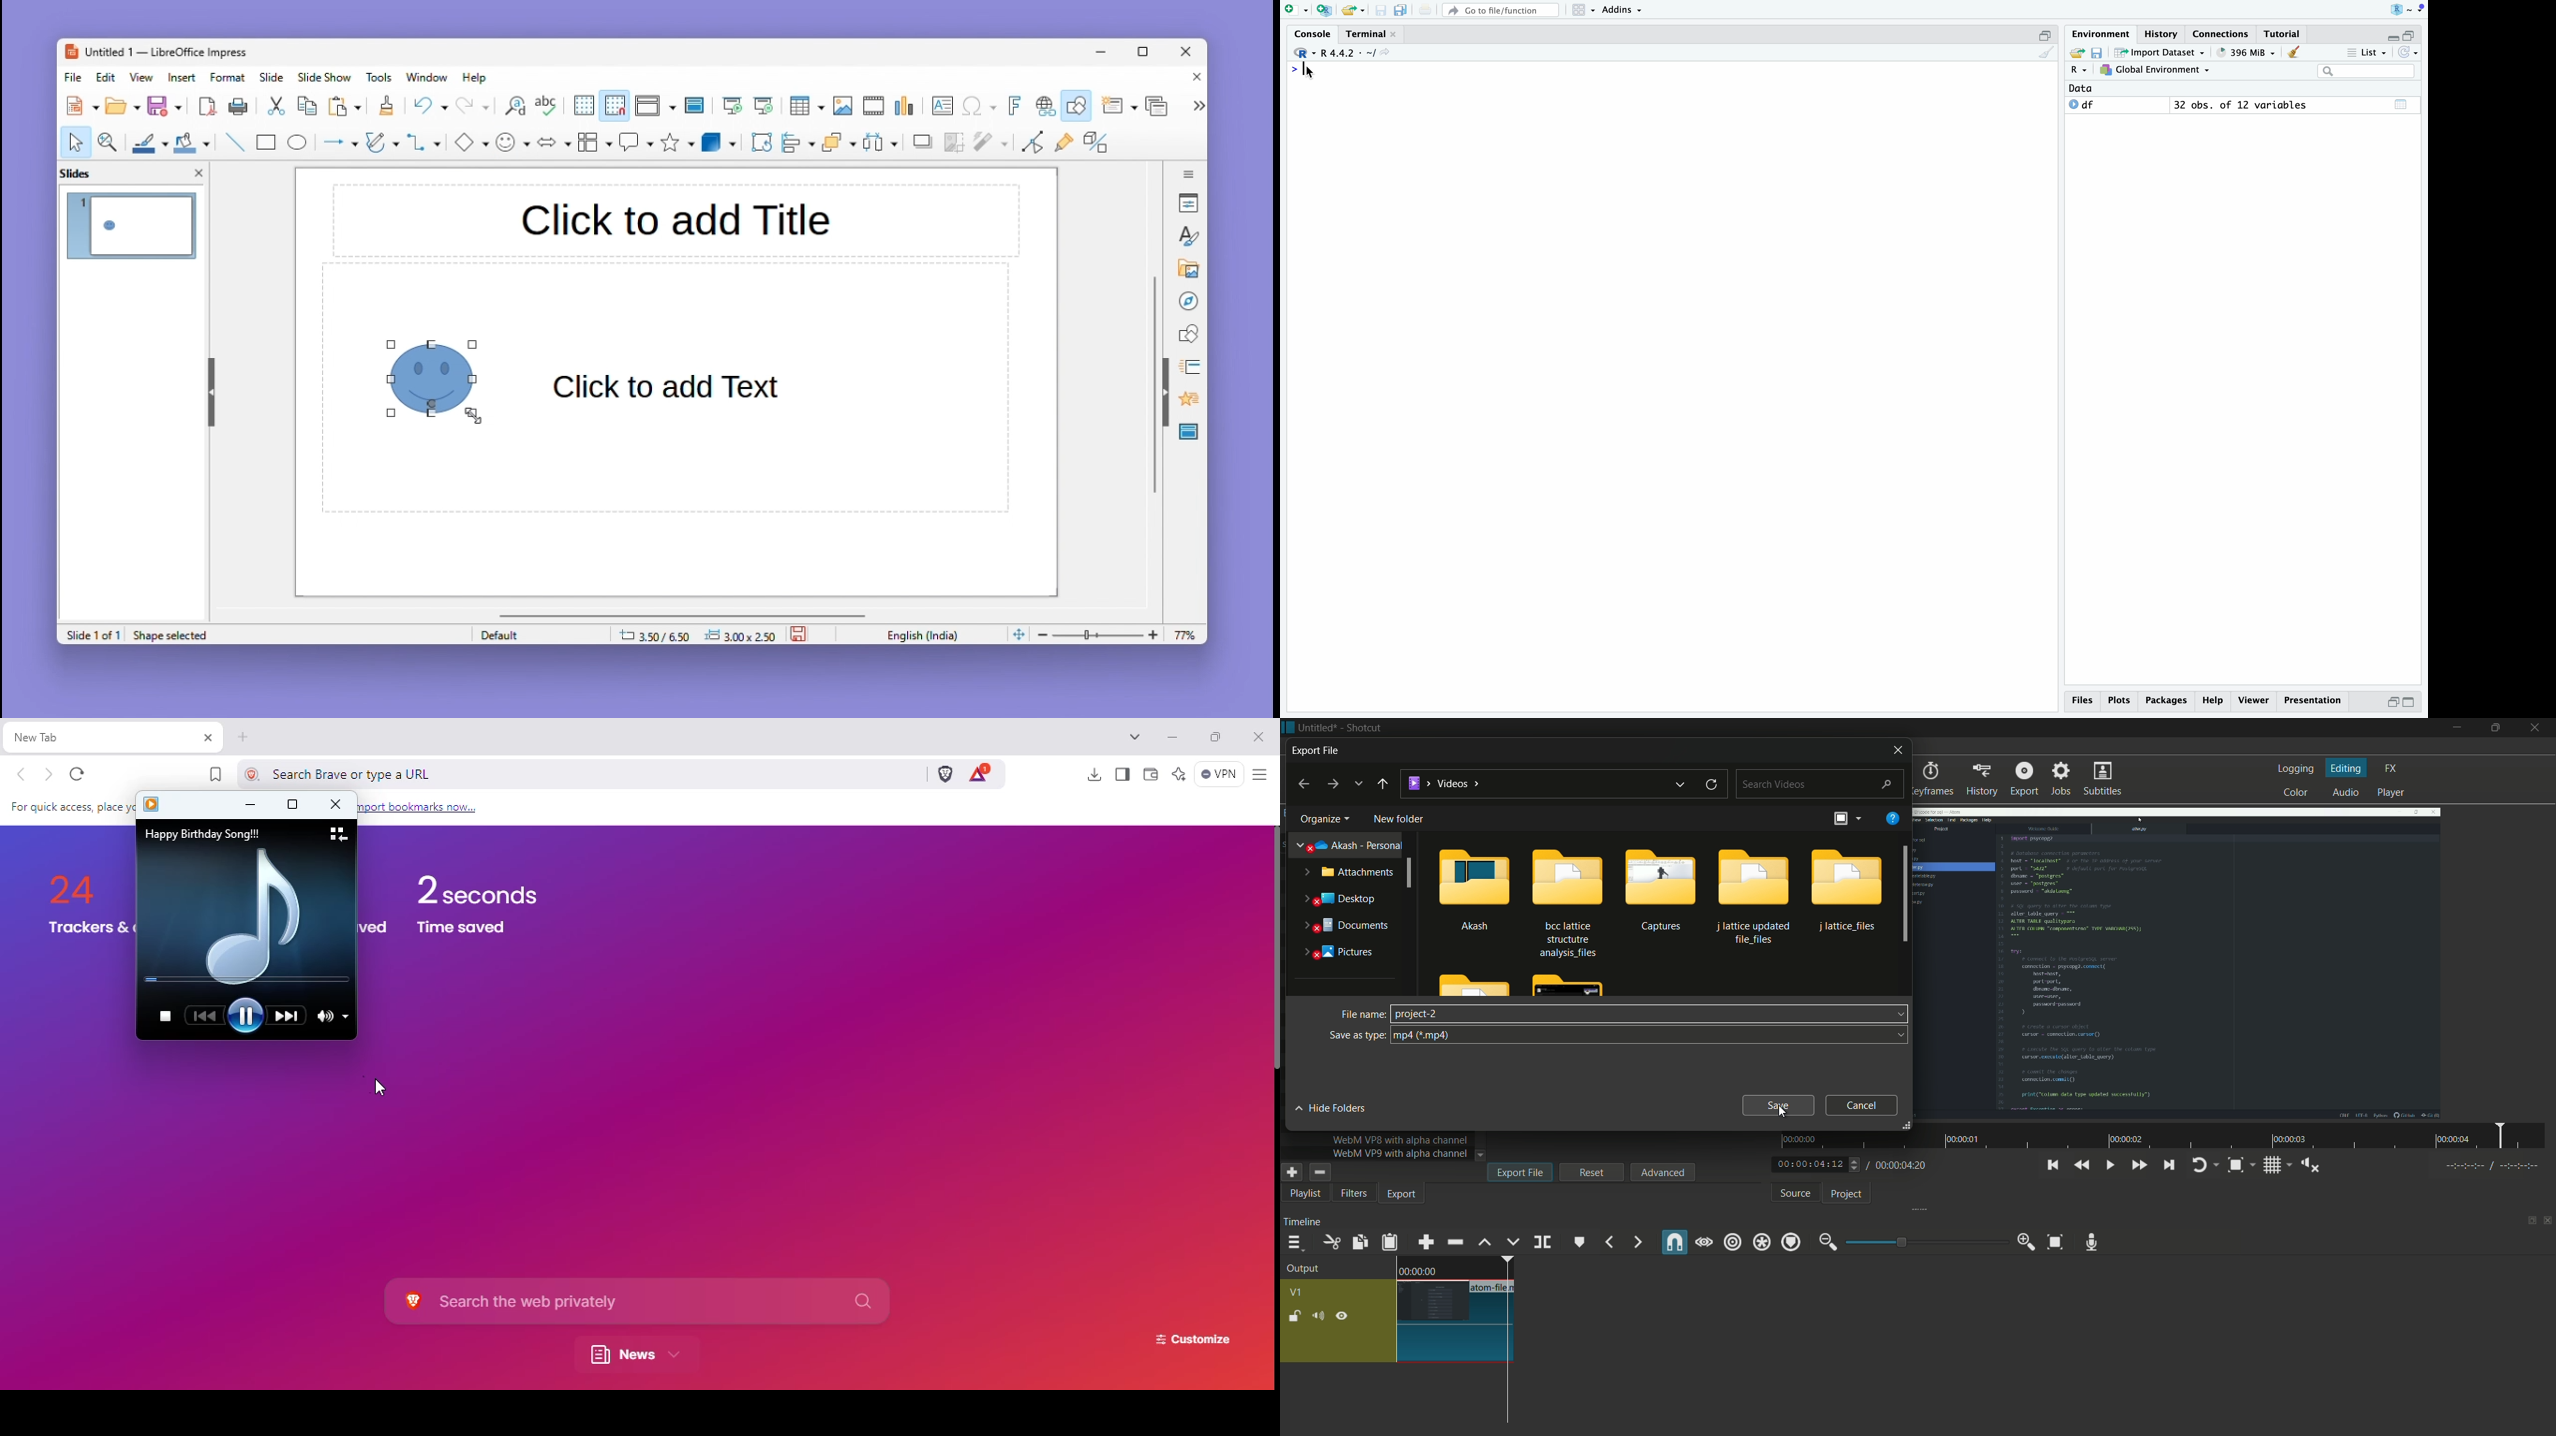 The image size is (2576, 1456). Describe the element at coordinates (843, 107) in the screenshot. I see `Image` at that location.